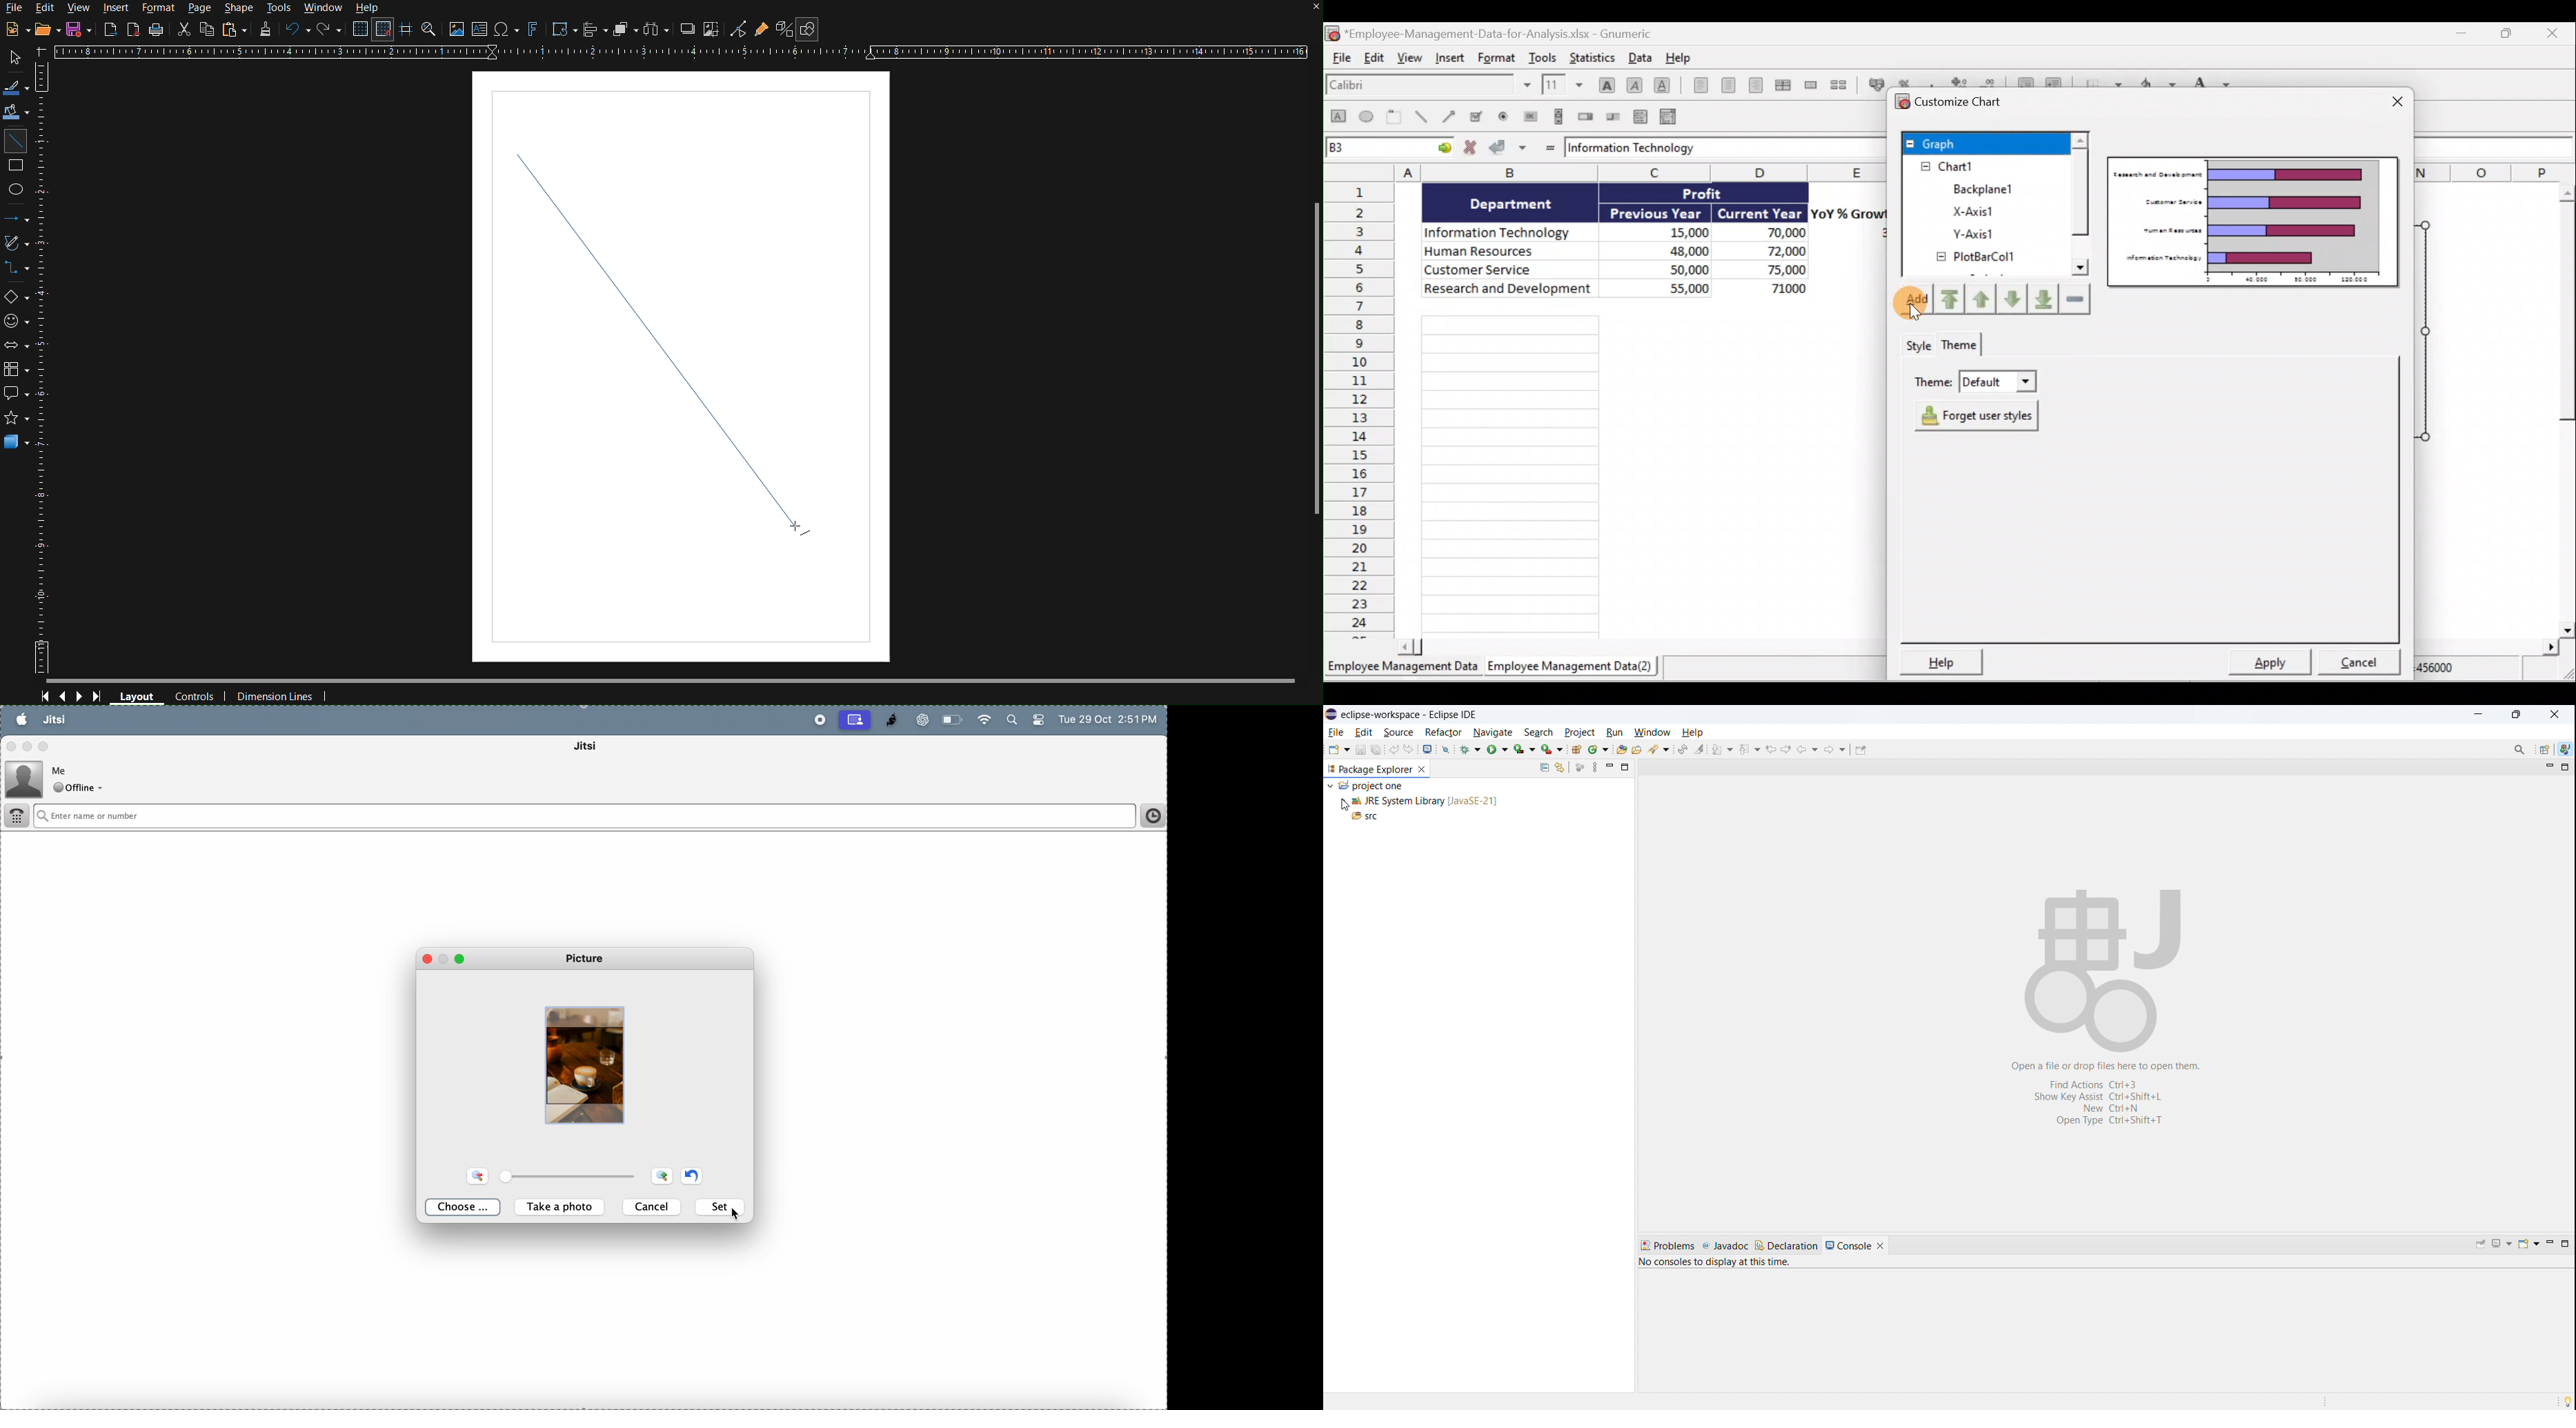  I want to click on Picture, so click(588, 959).